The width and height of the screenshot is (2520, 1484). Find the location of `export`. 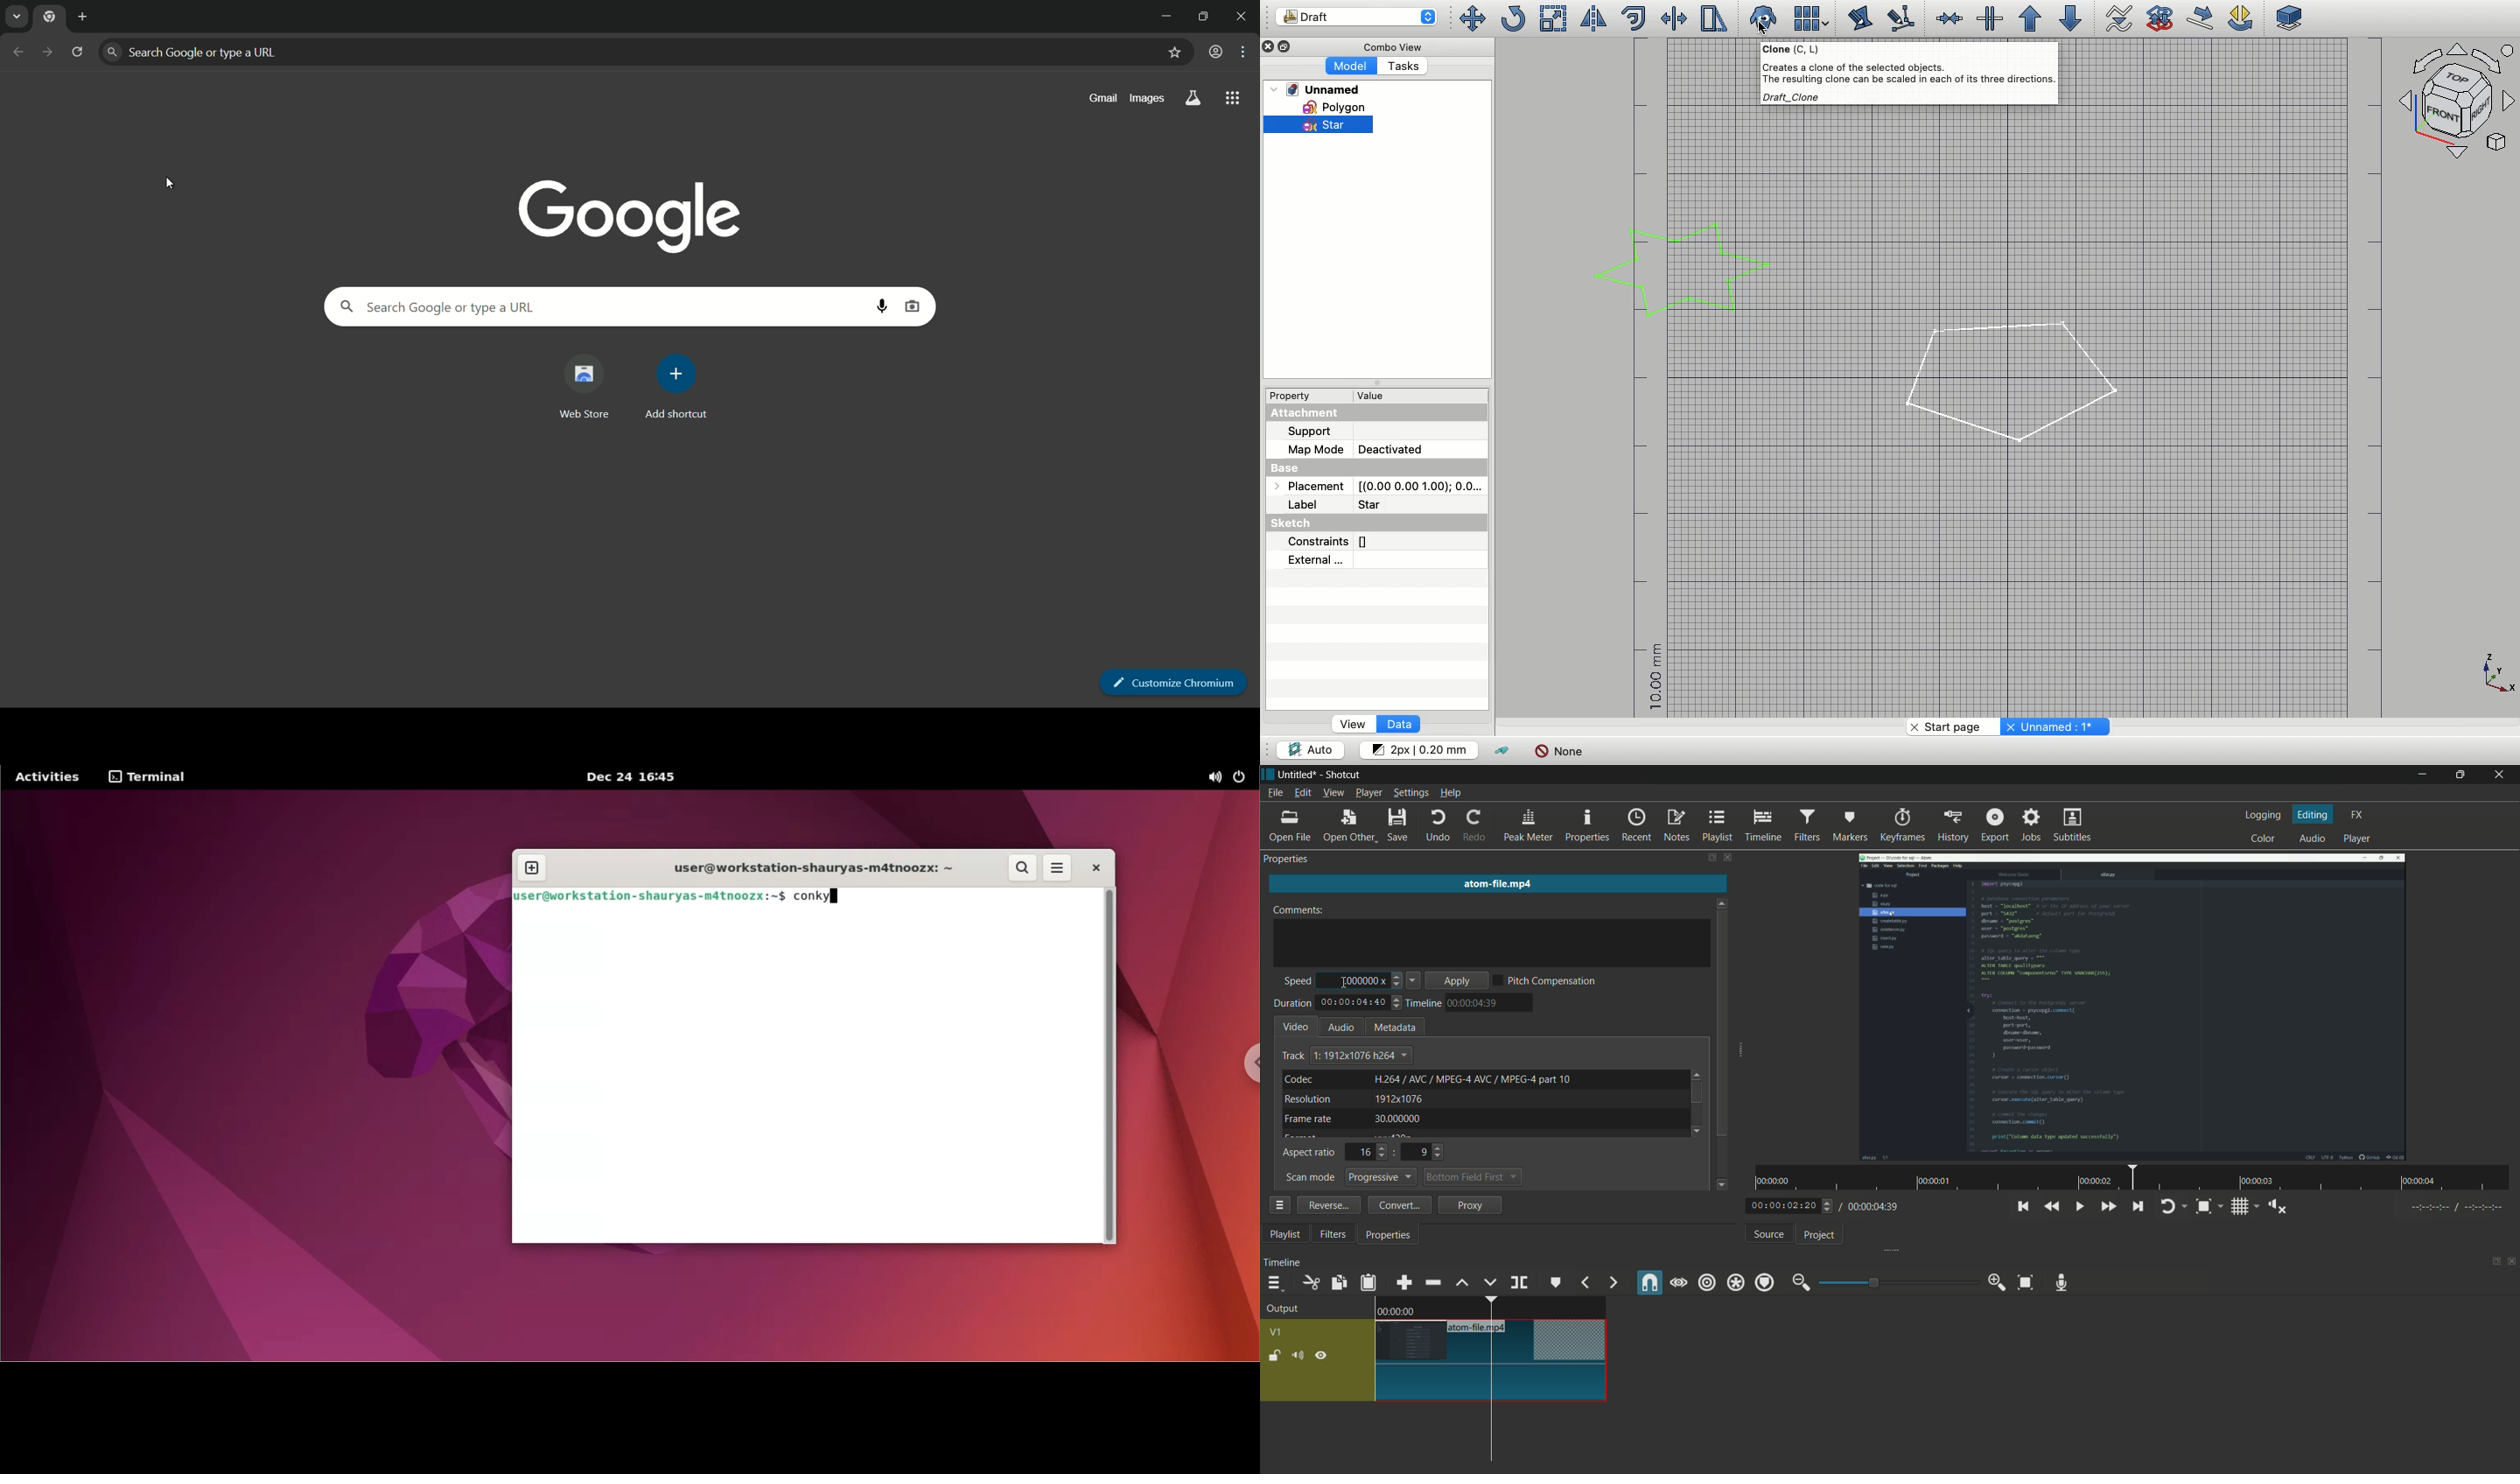

export is located at coordinates (1996, 825).